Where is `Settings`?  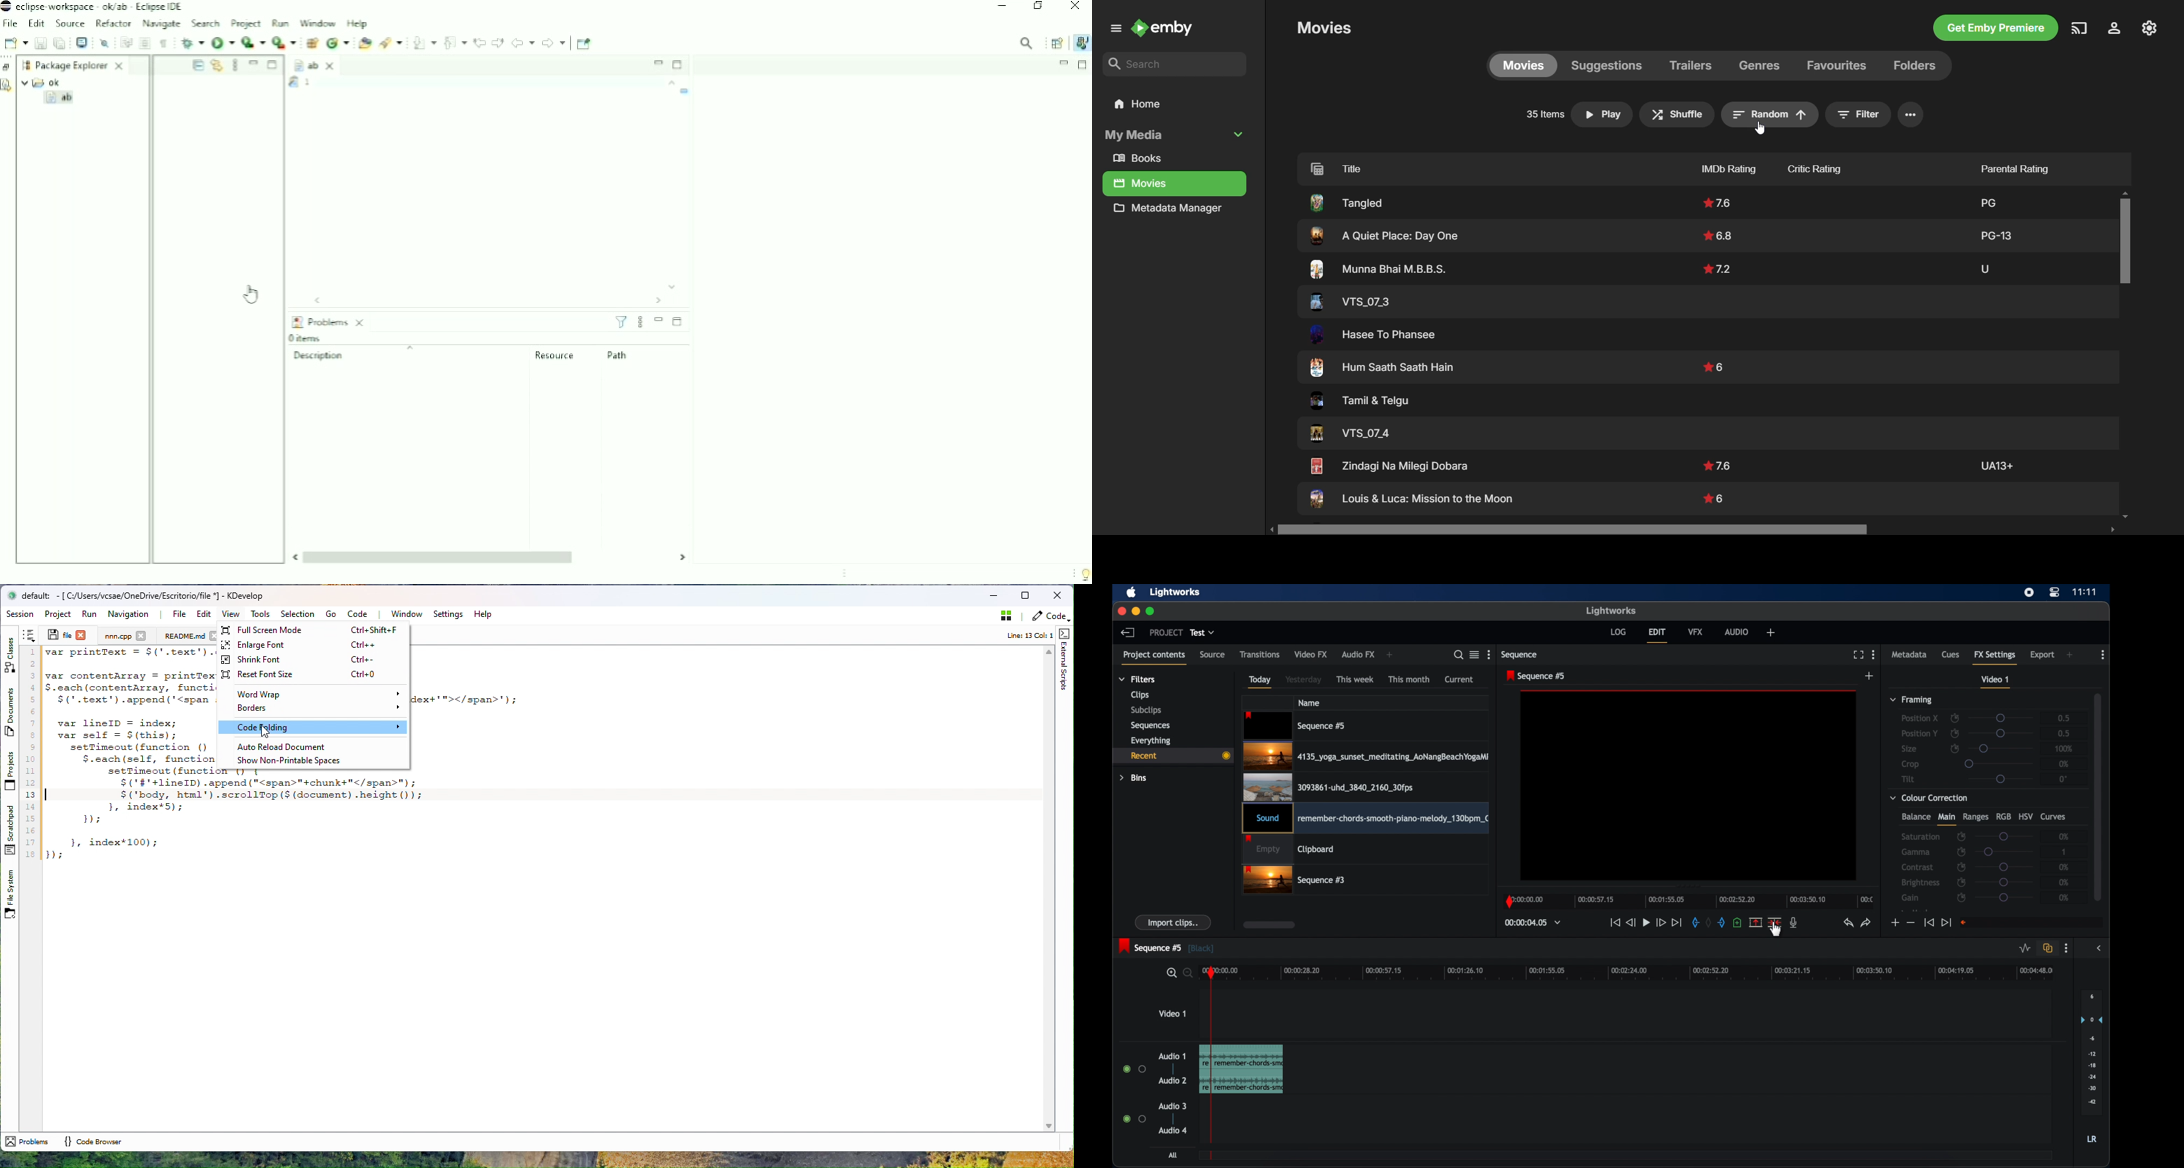 Settings is located at coordinates (2112, 29).